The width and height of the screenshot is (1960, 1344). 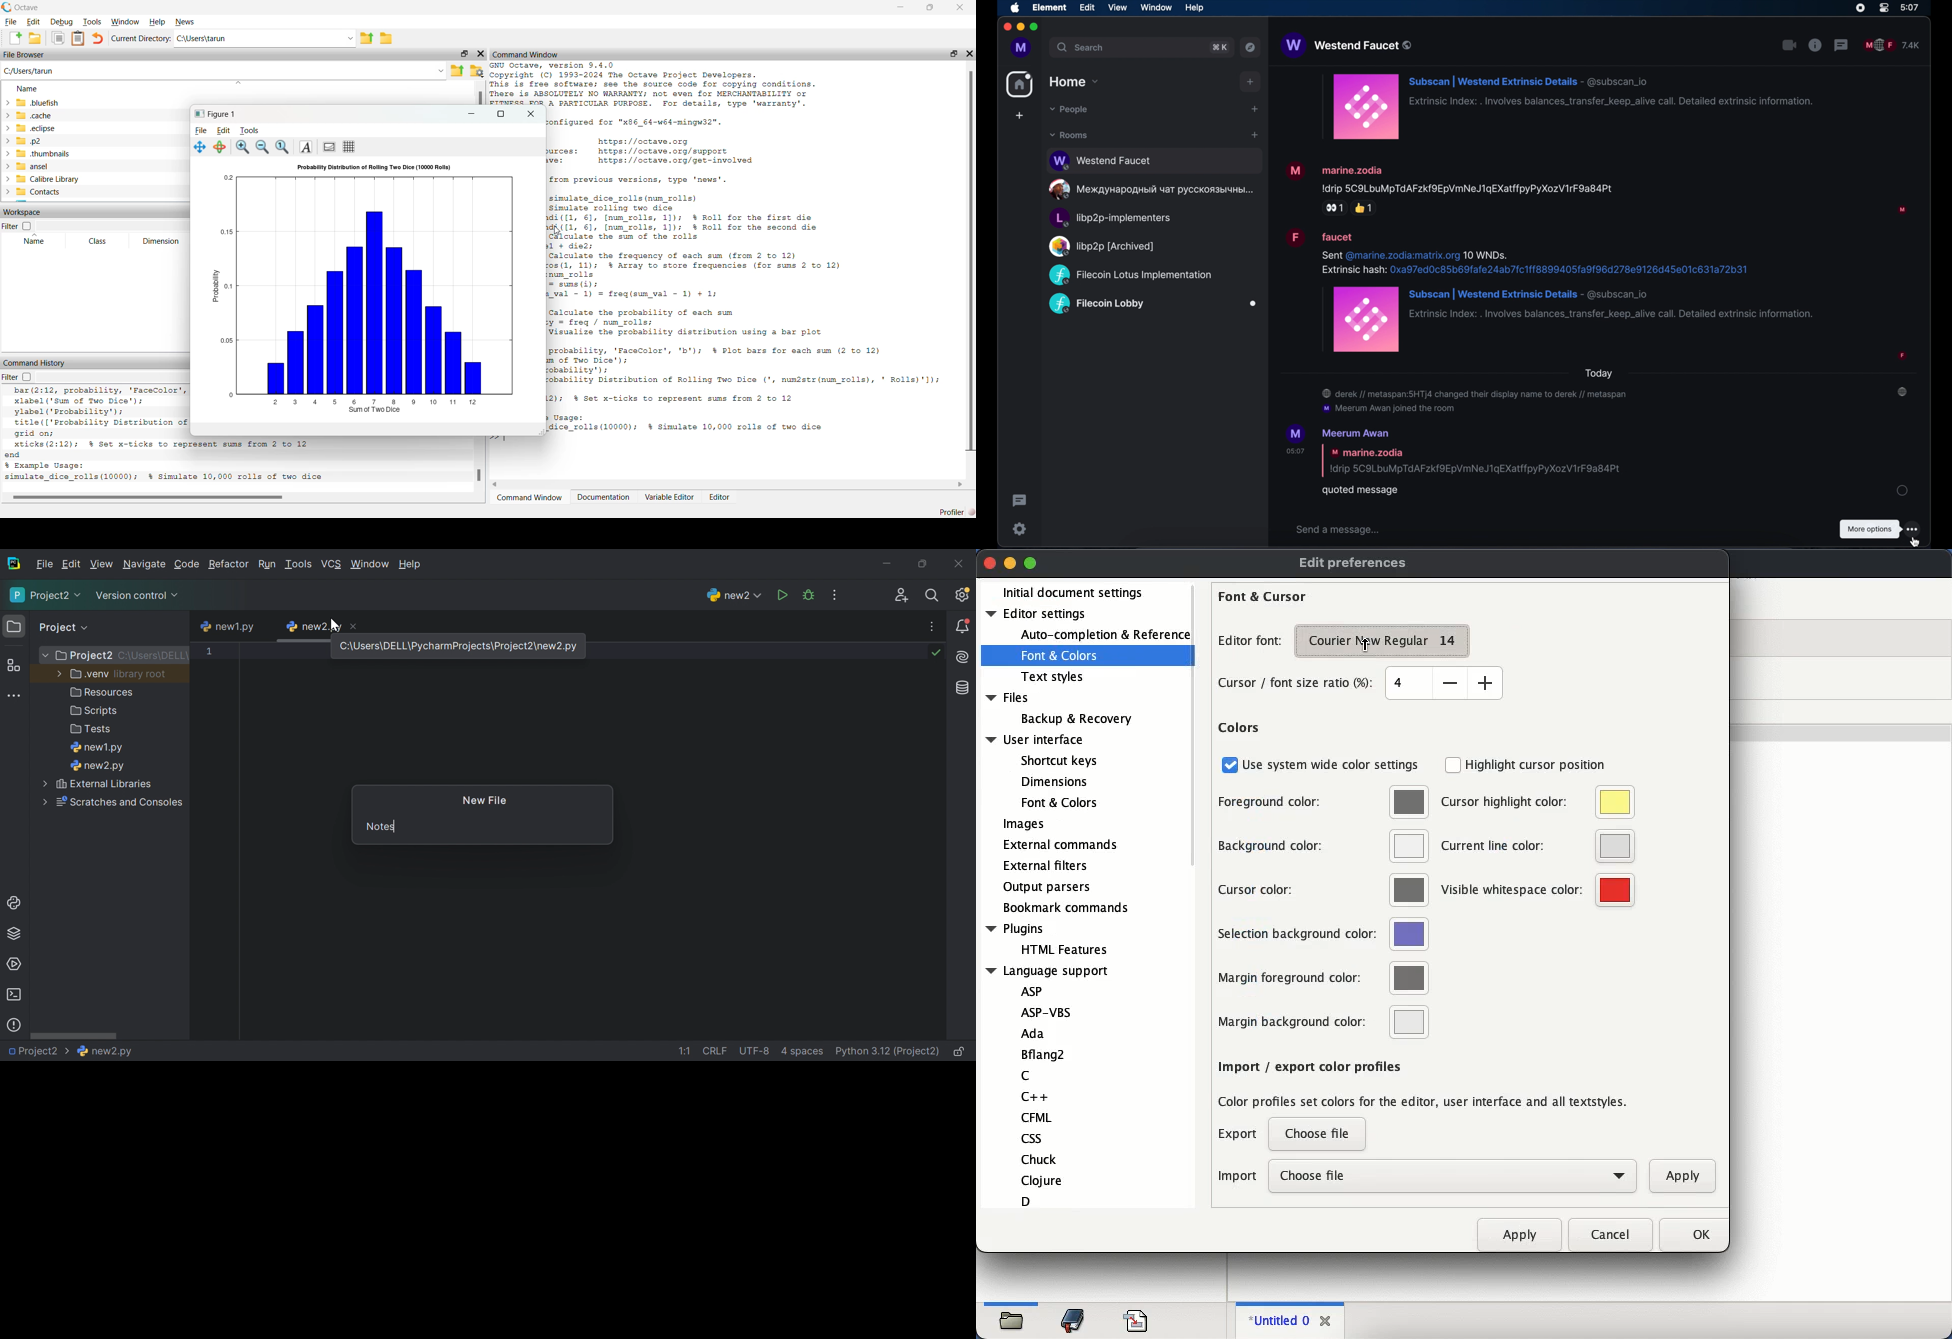 I want to click on shortcut keys, so click(x=1058, y=761).